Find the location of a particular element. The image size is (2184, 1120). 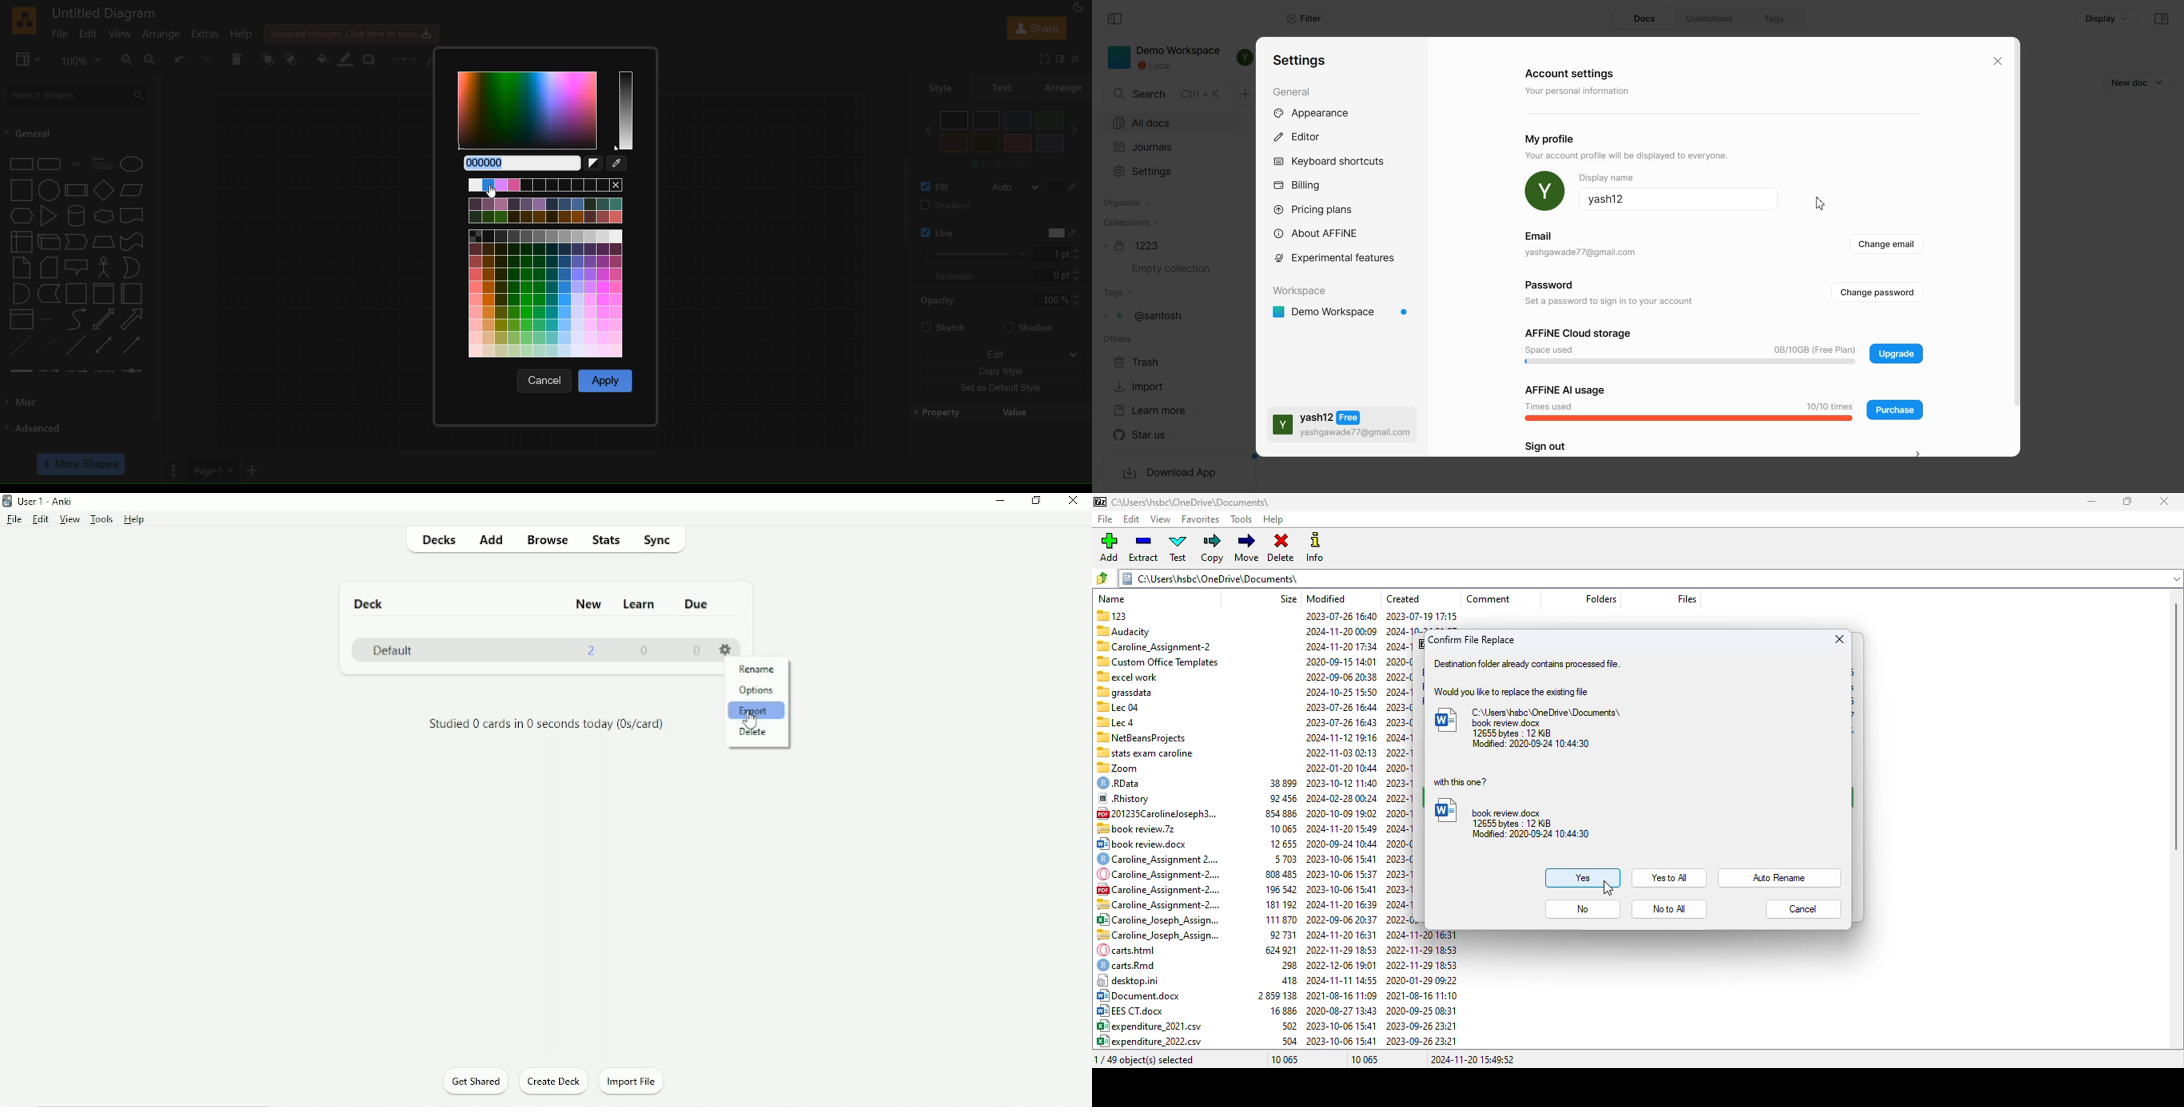

note is located at coordinates (20, 267).